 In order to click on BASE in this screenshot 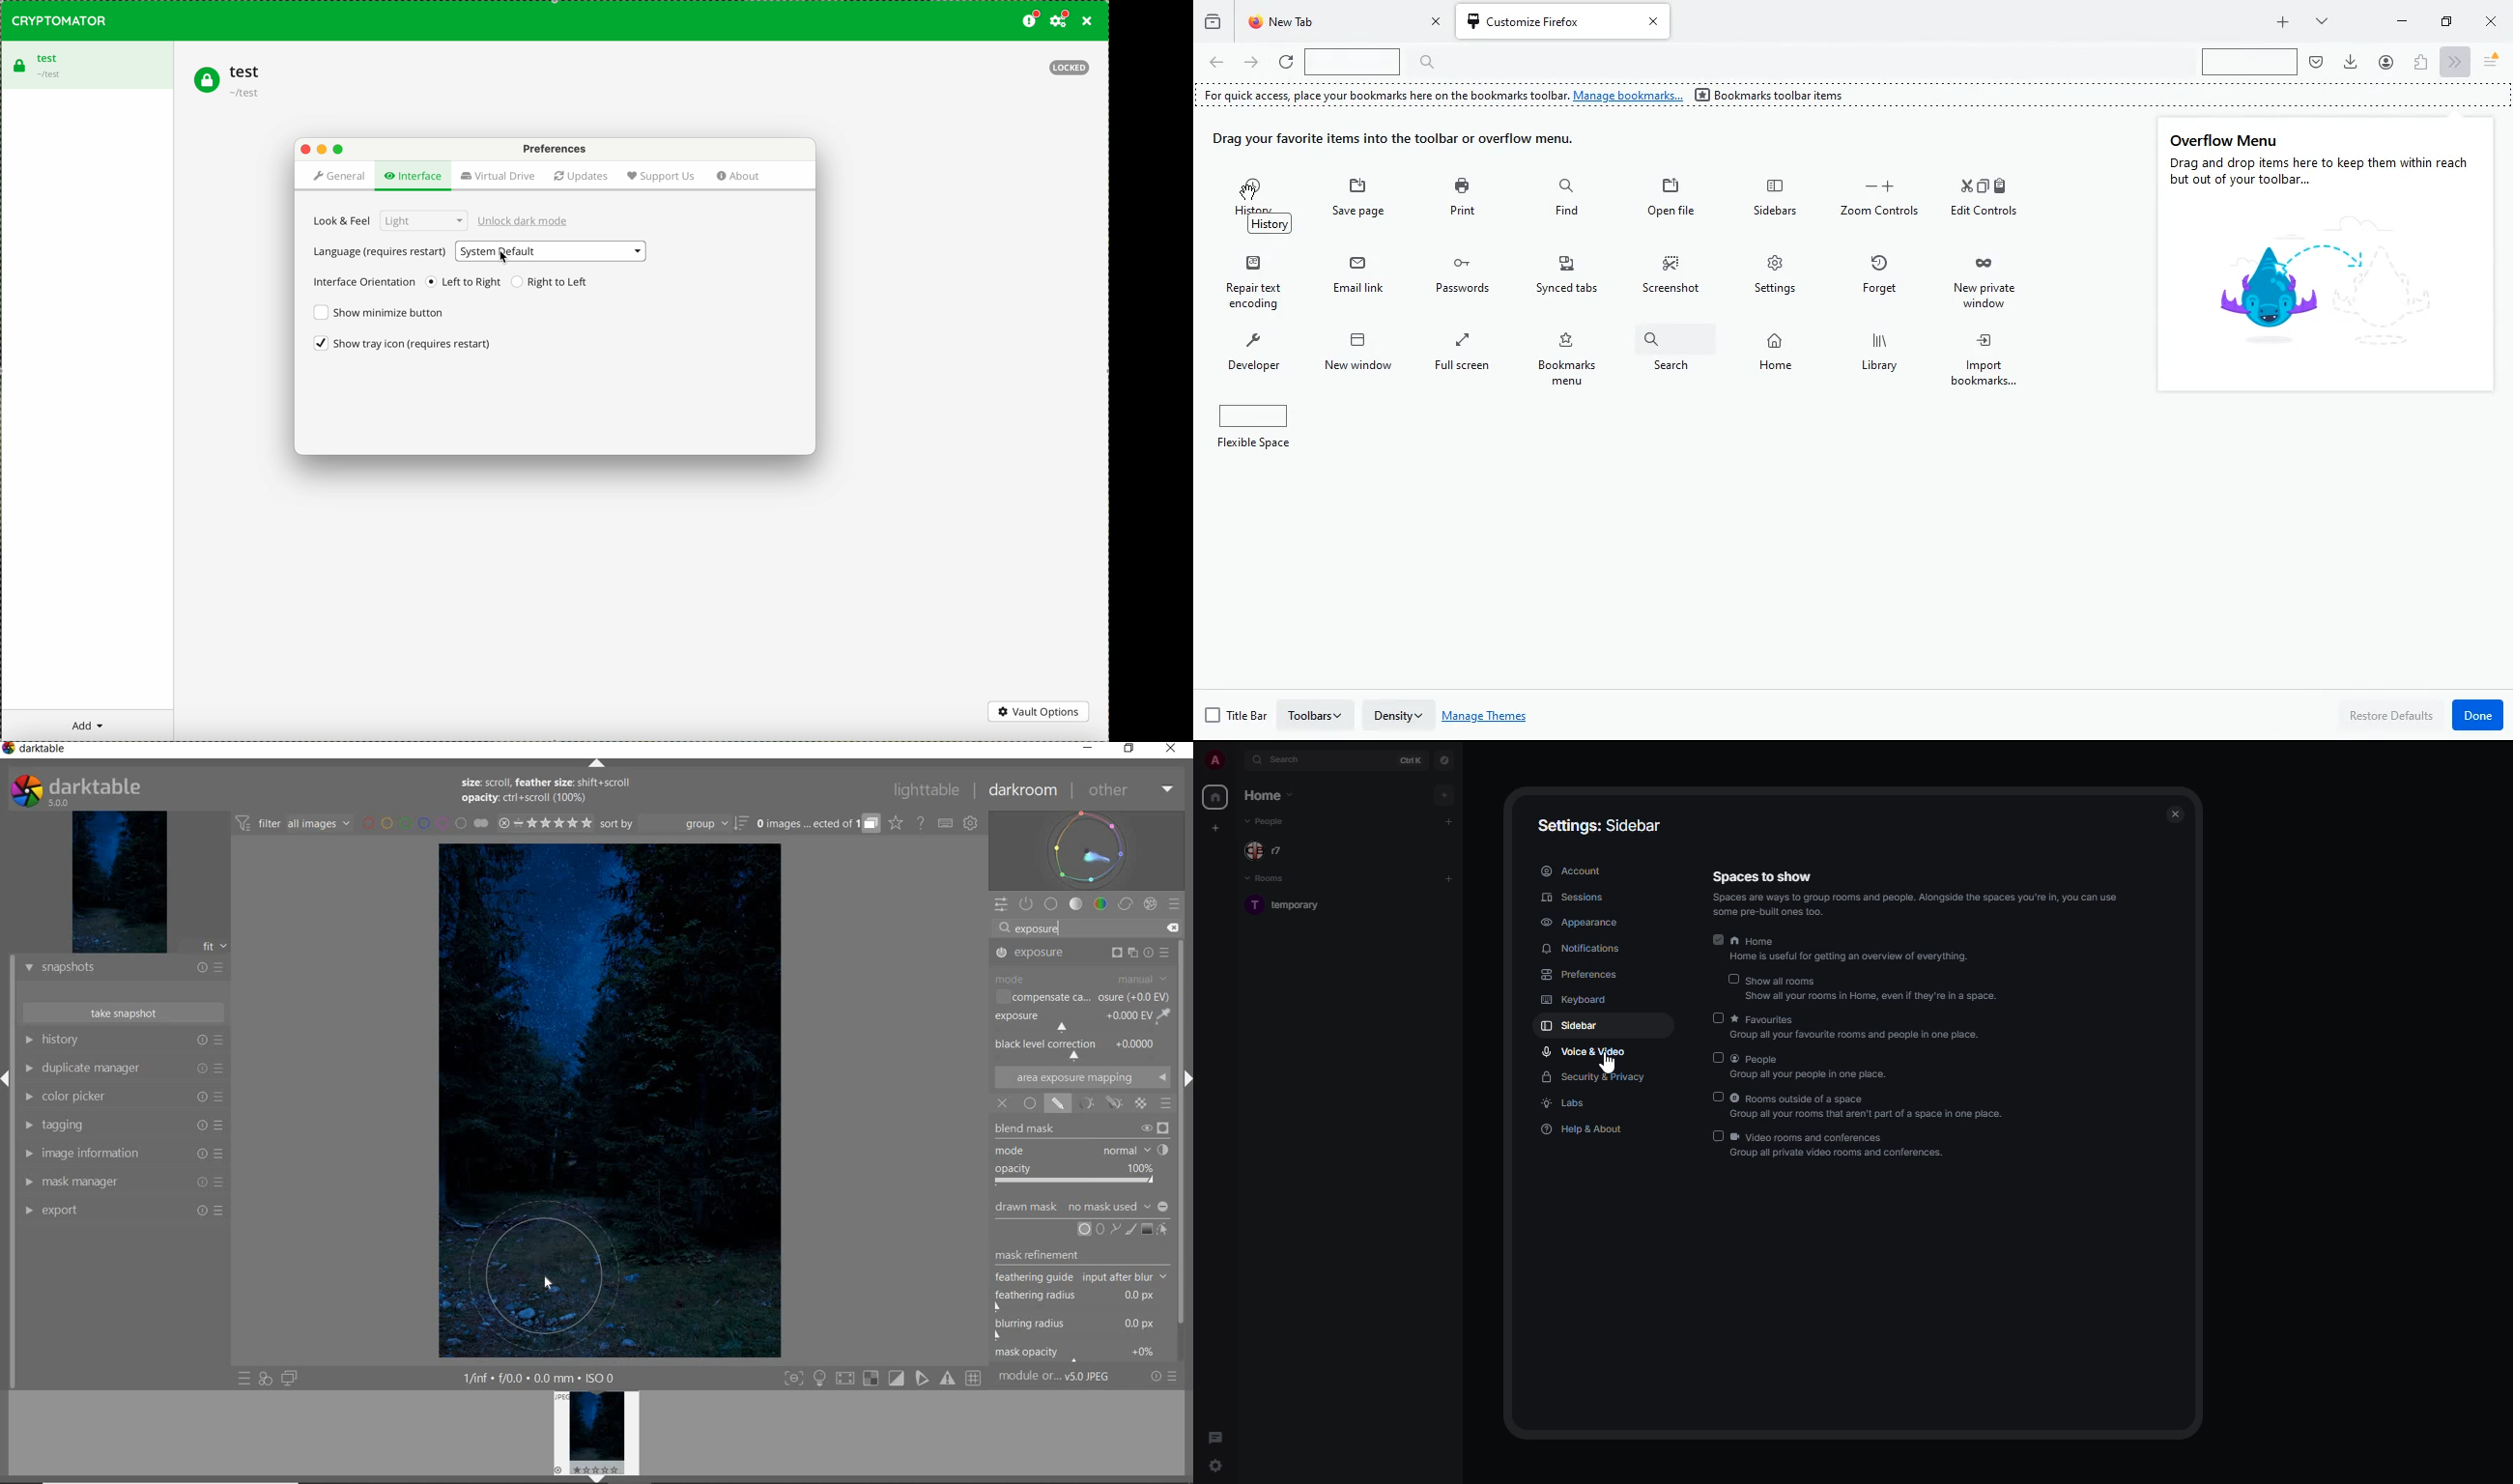, I will do `click(1052, 903)`.